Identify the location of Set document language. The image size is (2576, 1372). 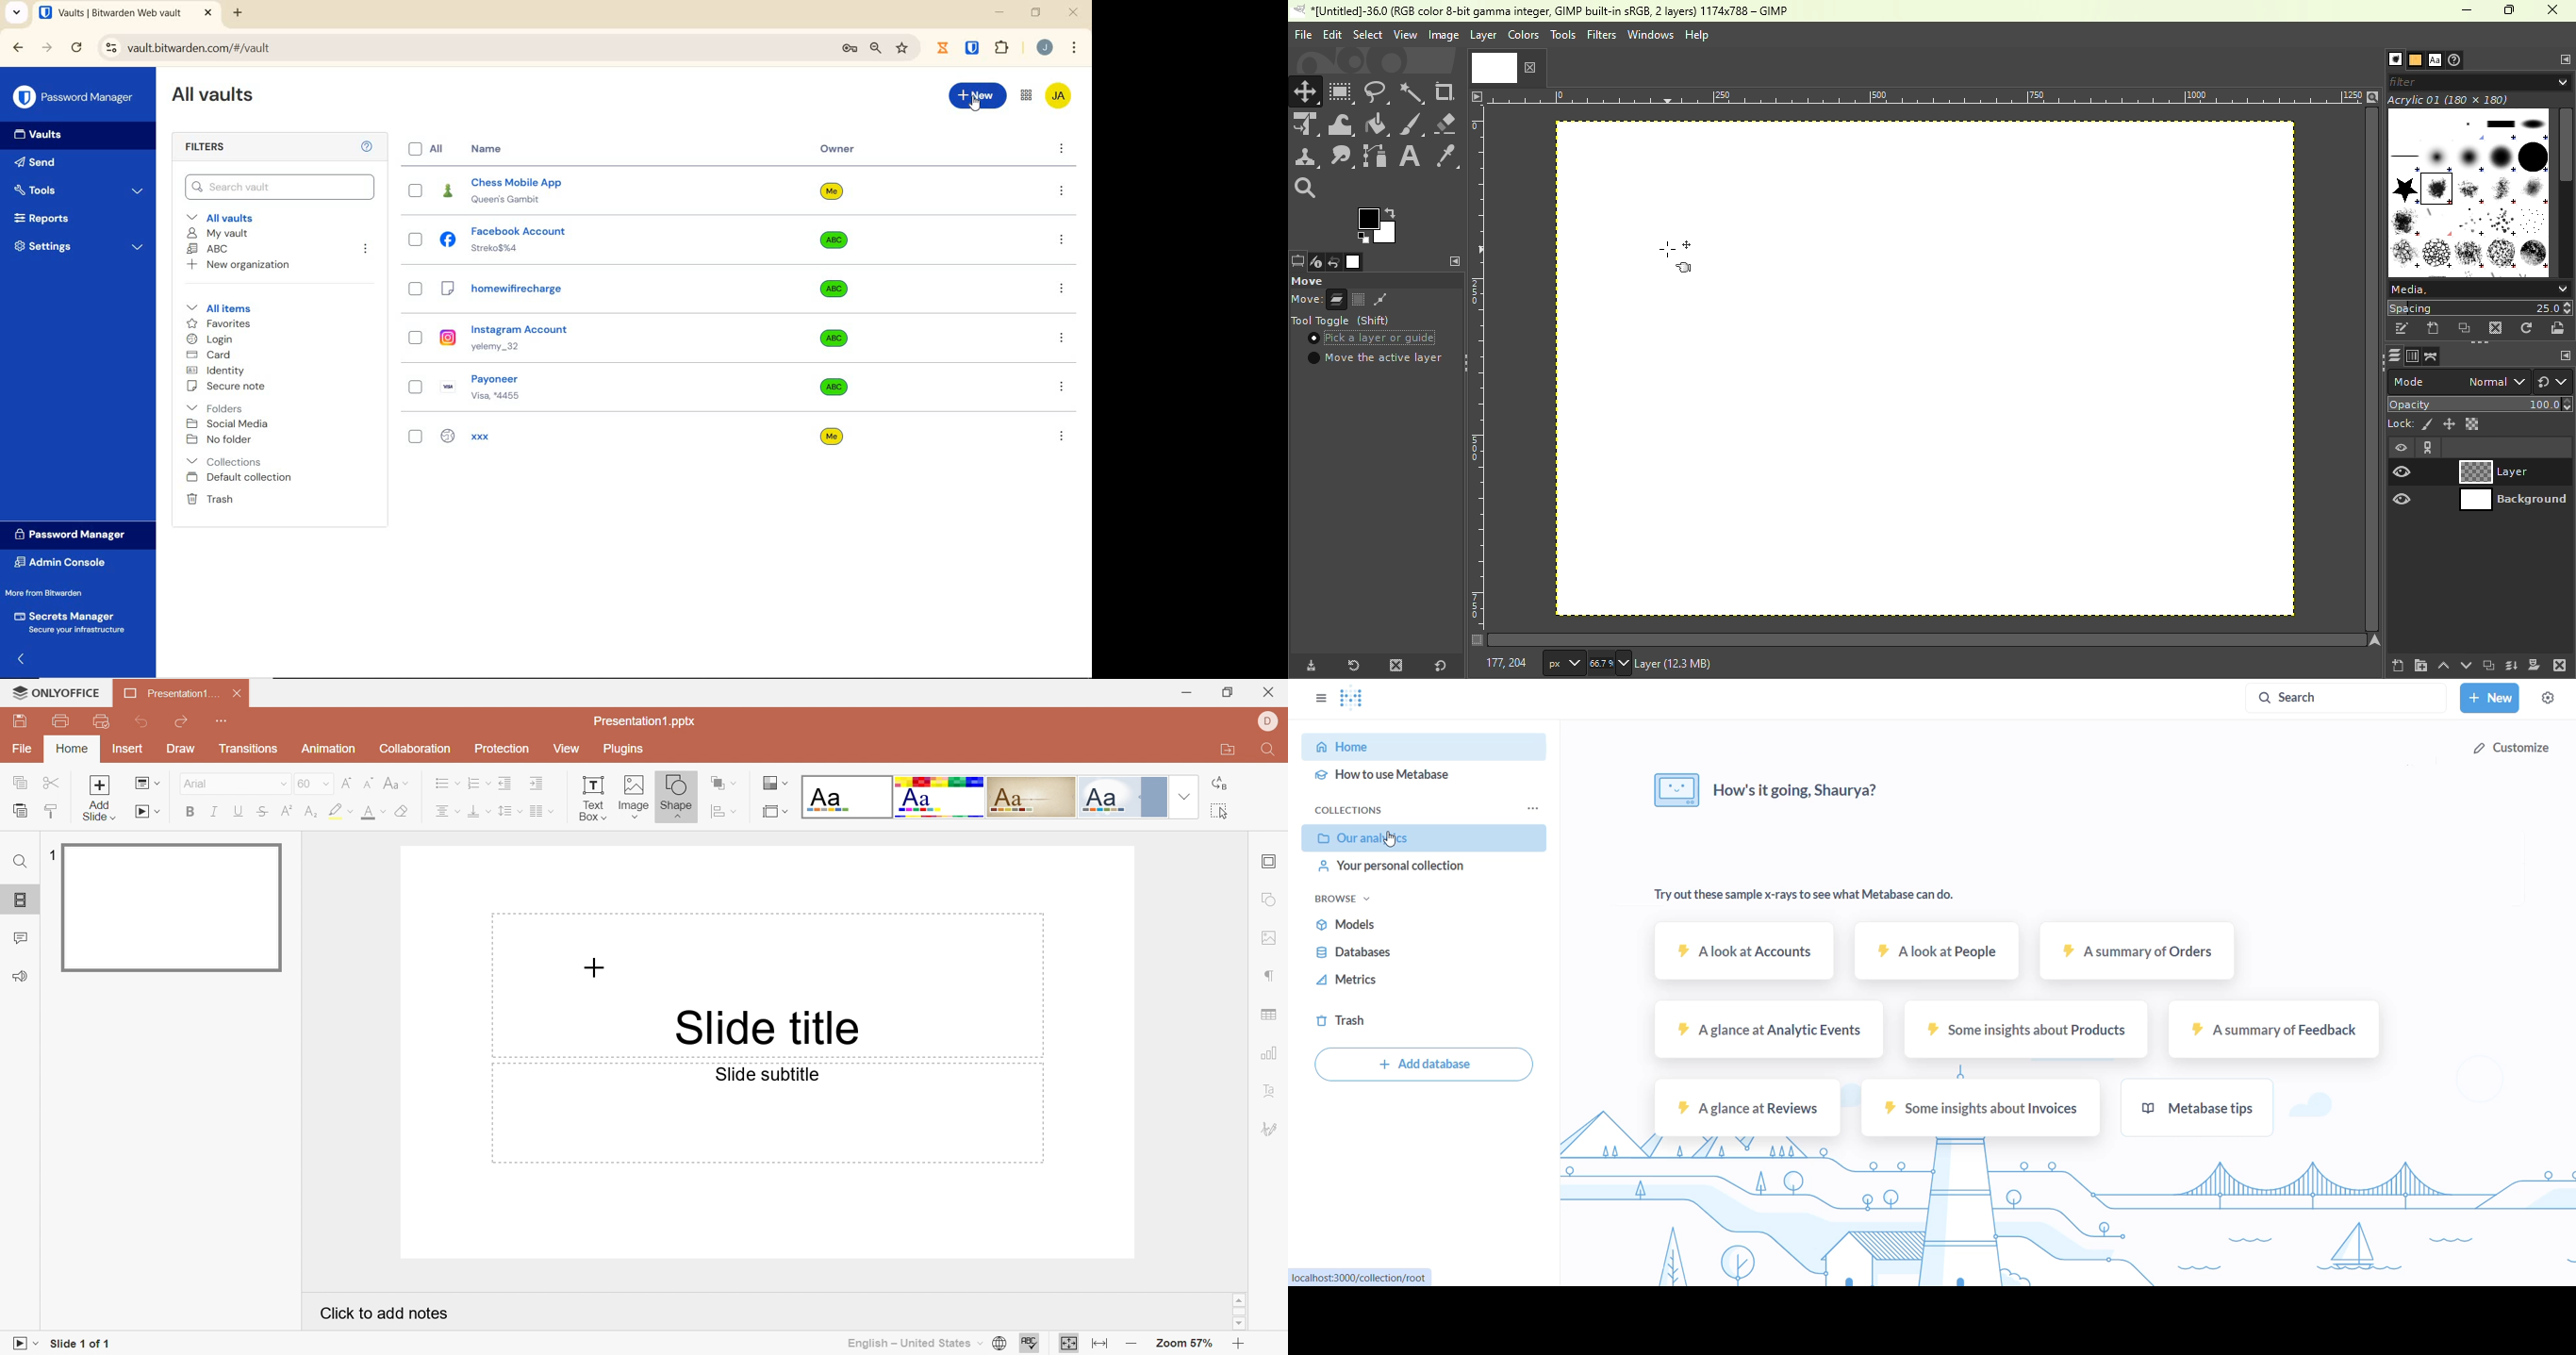
(1000, 1344).